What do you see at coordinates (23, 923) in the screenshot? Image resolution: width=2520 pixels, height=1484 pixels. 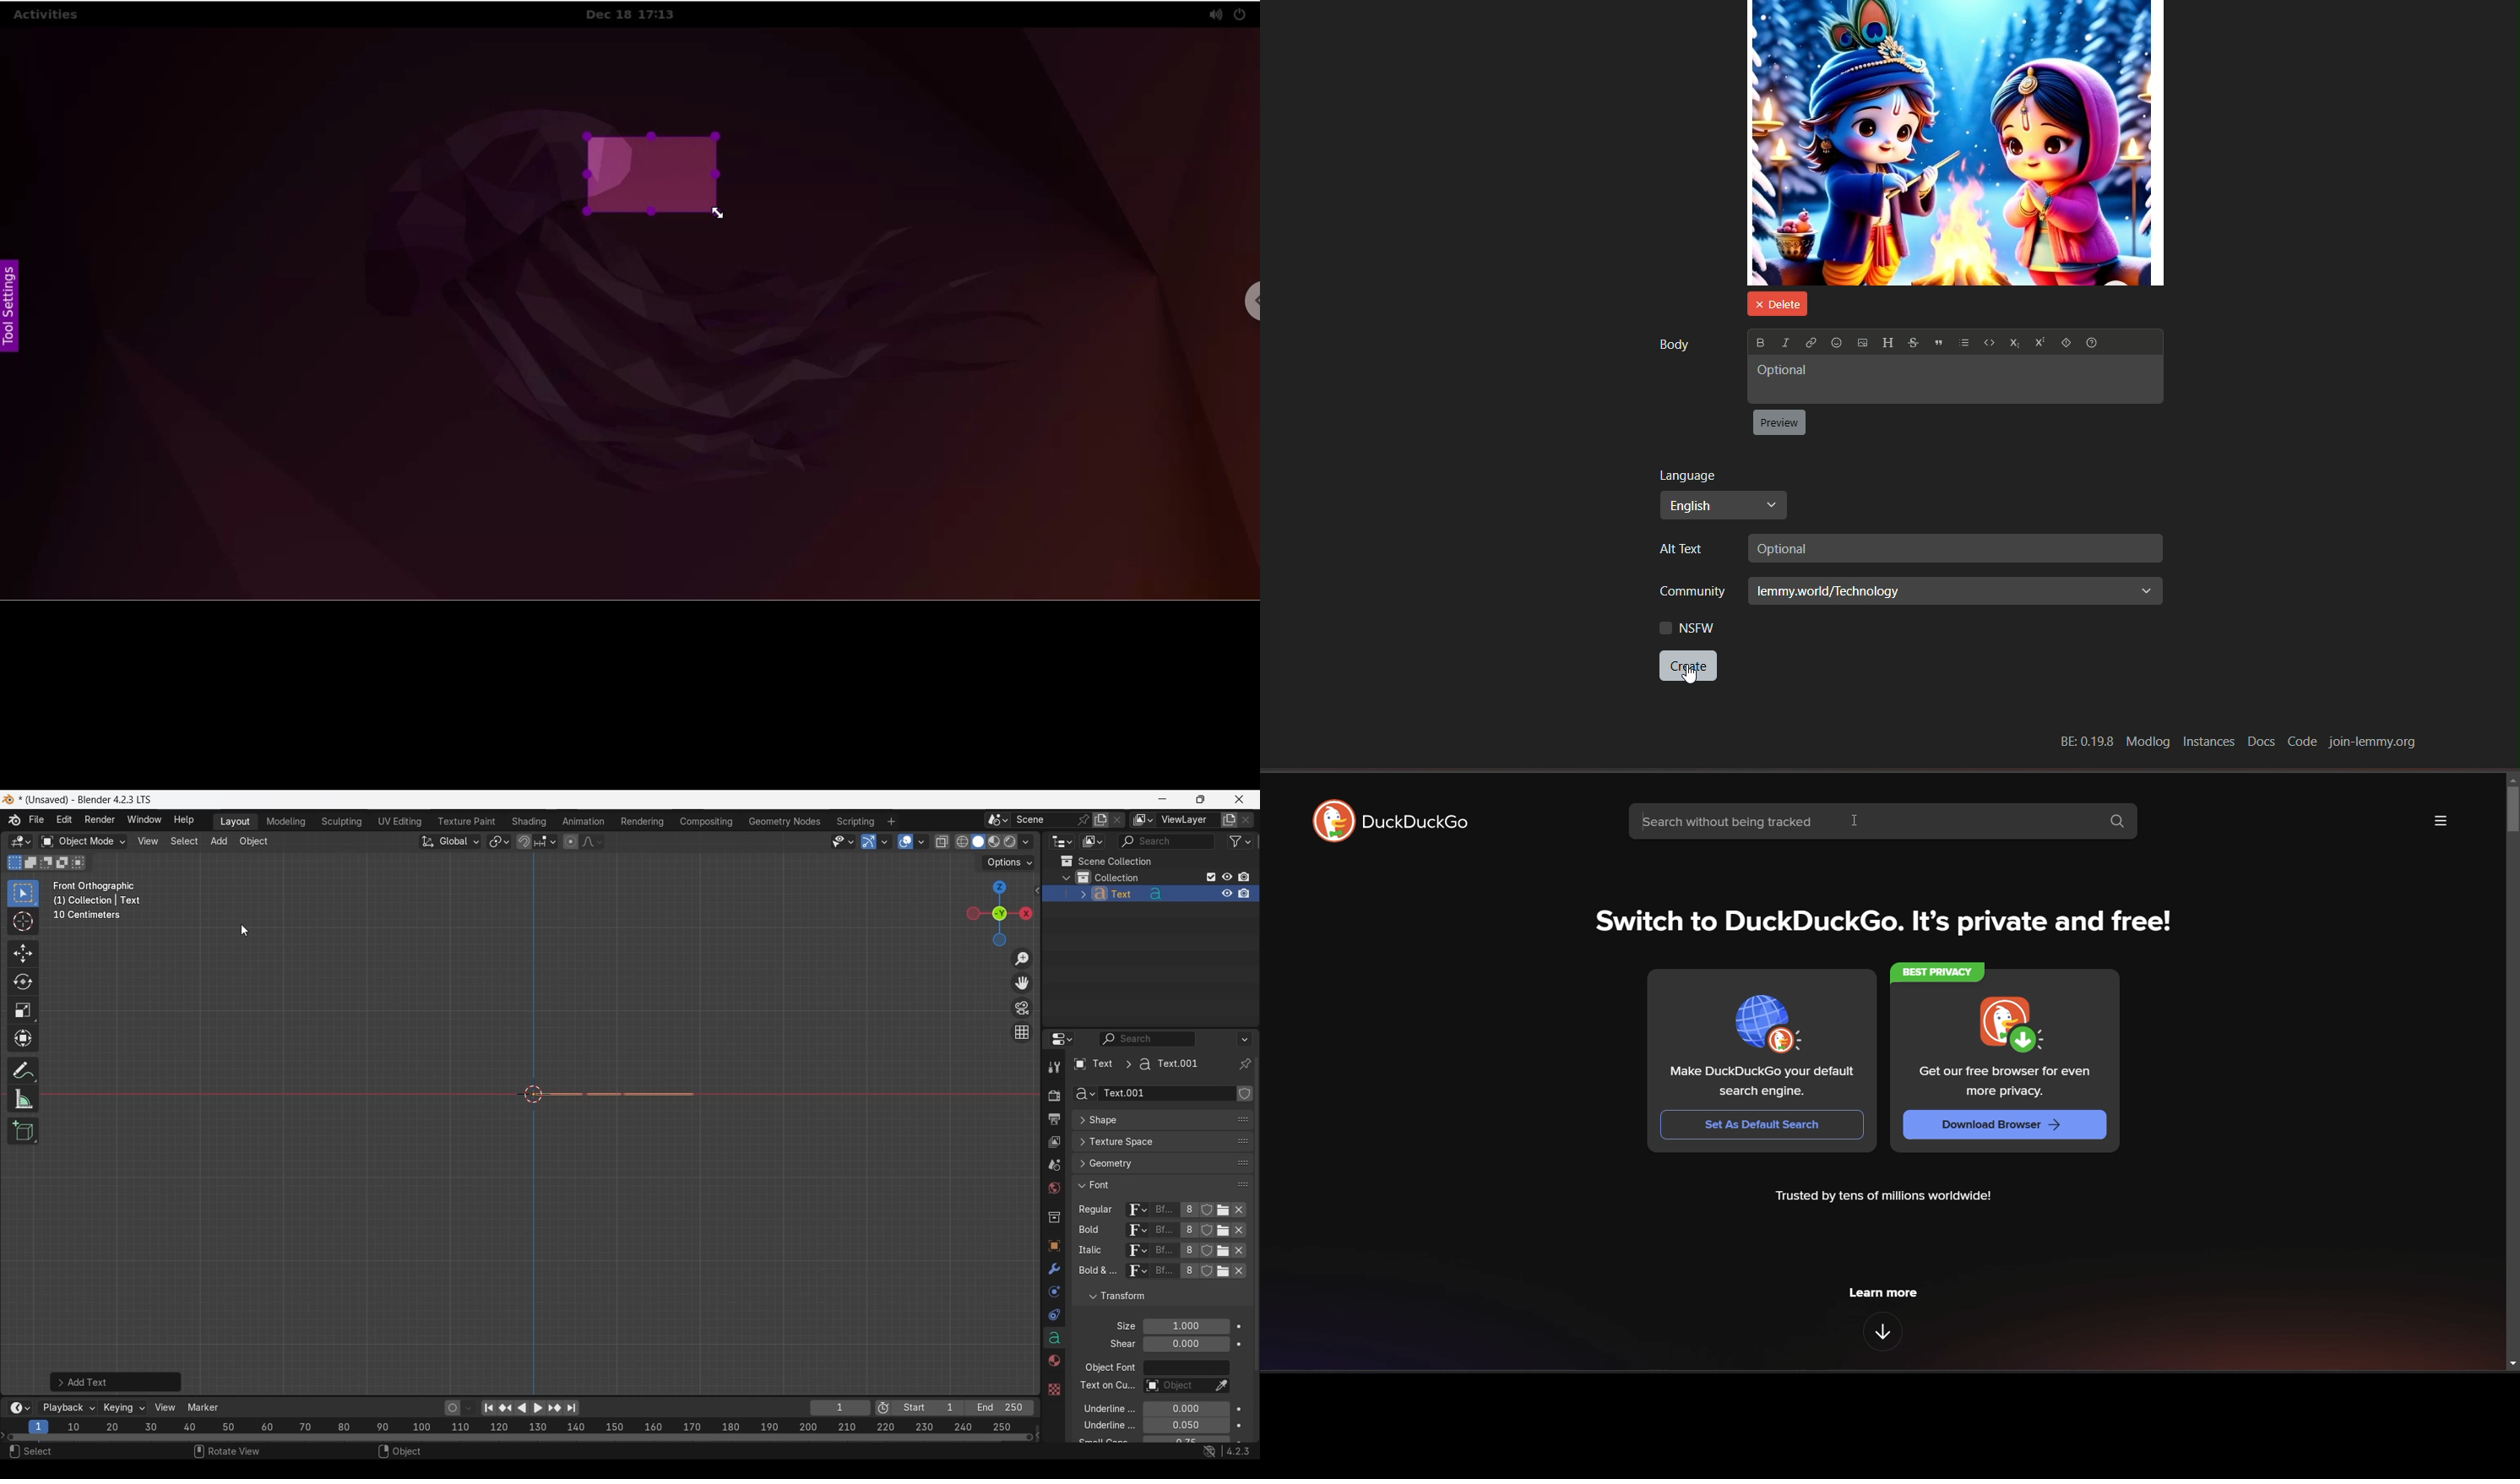 I see `Cursor` at bounding box center [23, 923].